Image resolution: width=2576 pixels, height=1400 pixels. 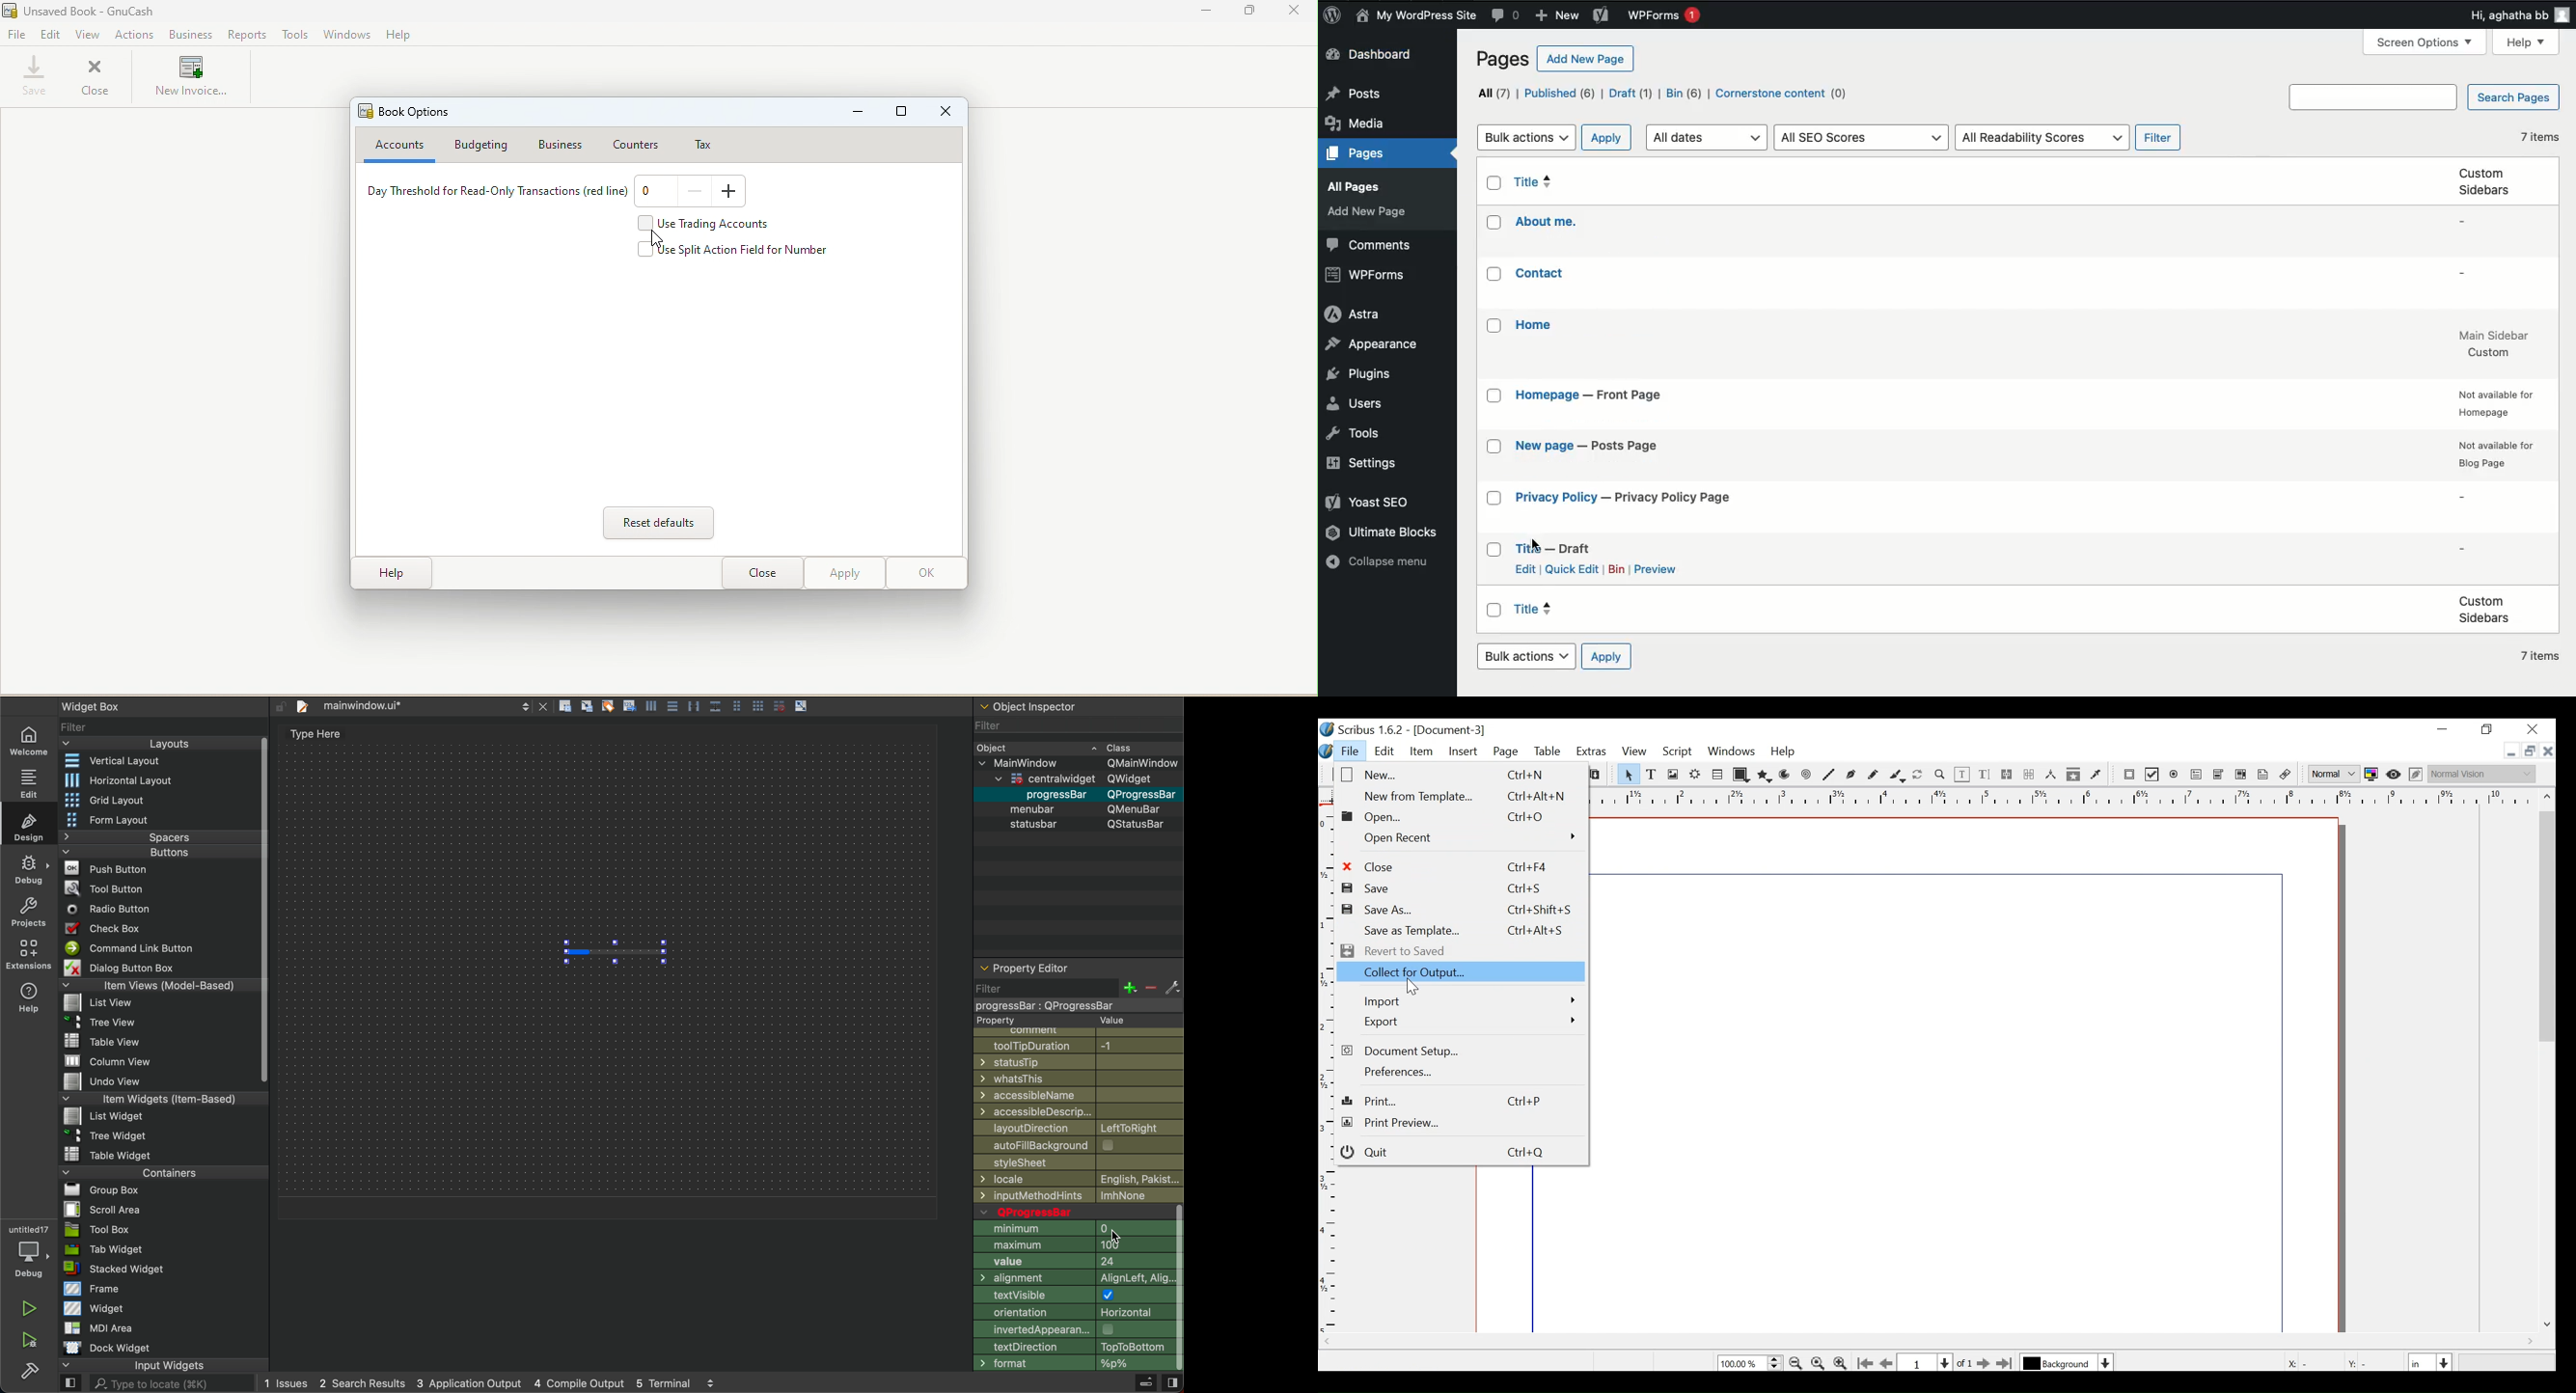 What do you see at coordinates (1070, 1347) in the screenshot?
I see `Direction ` at bounding box center [1070, 1347].